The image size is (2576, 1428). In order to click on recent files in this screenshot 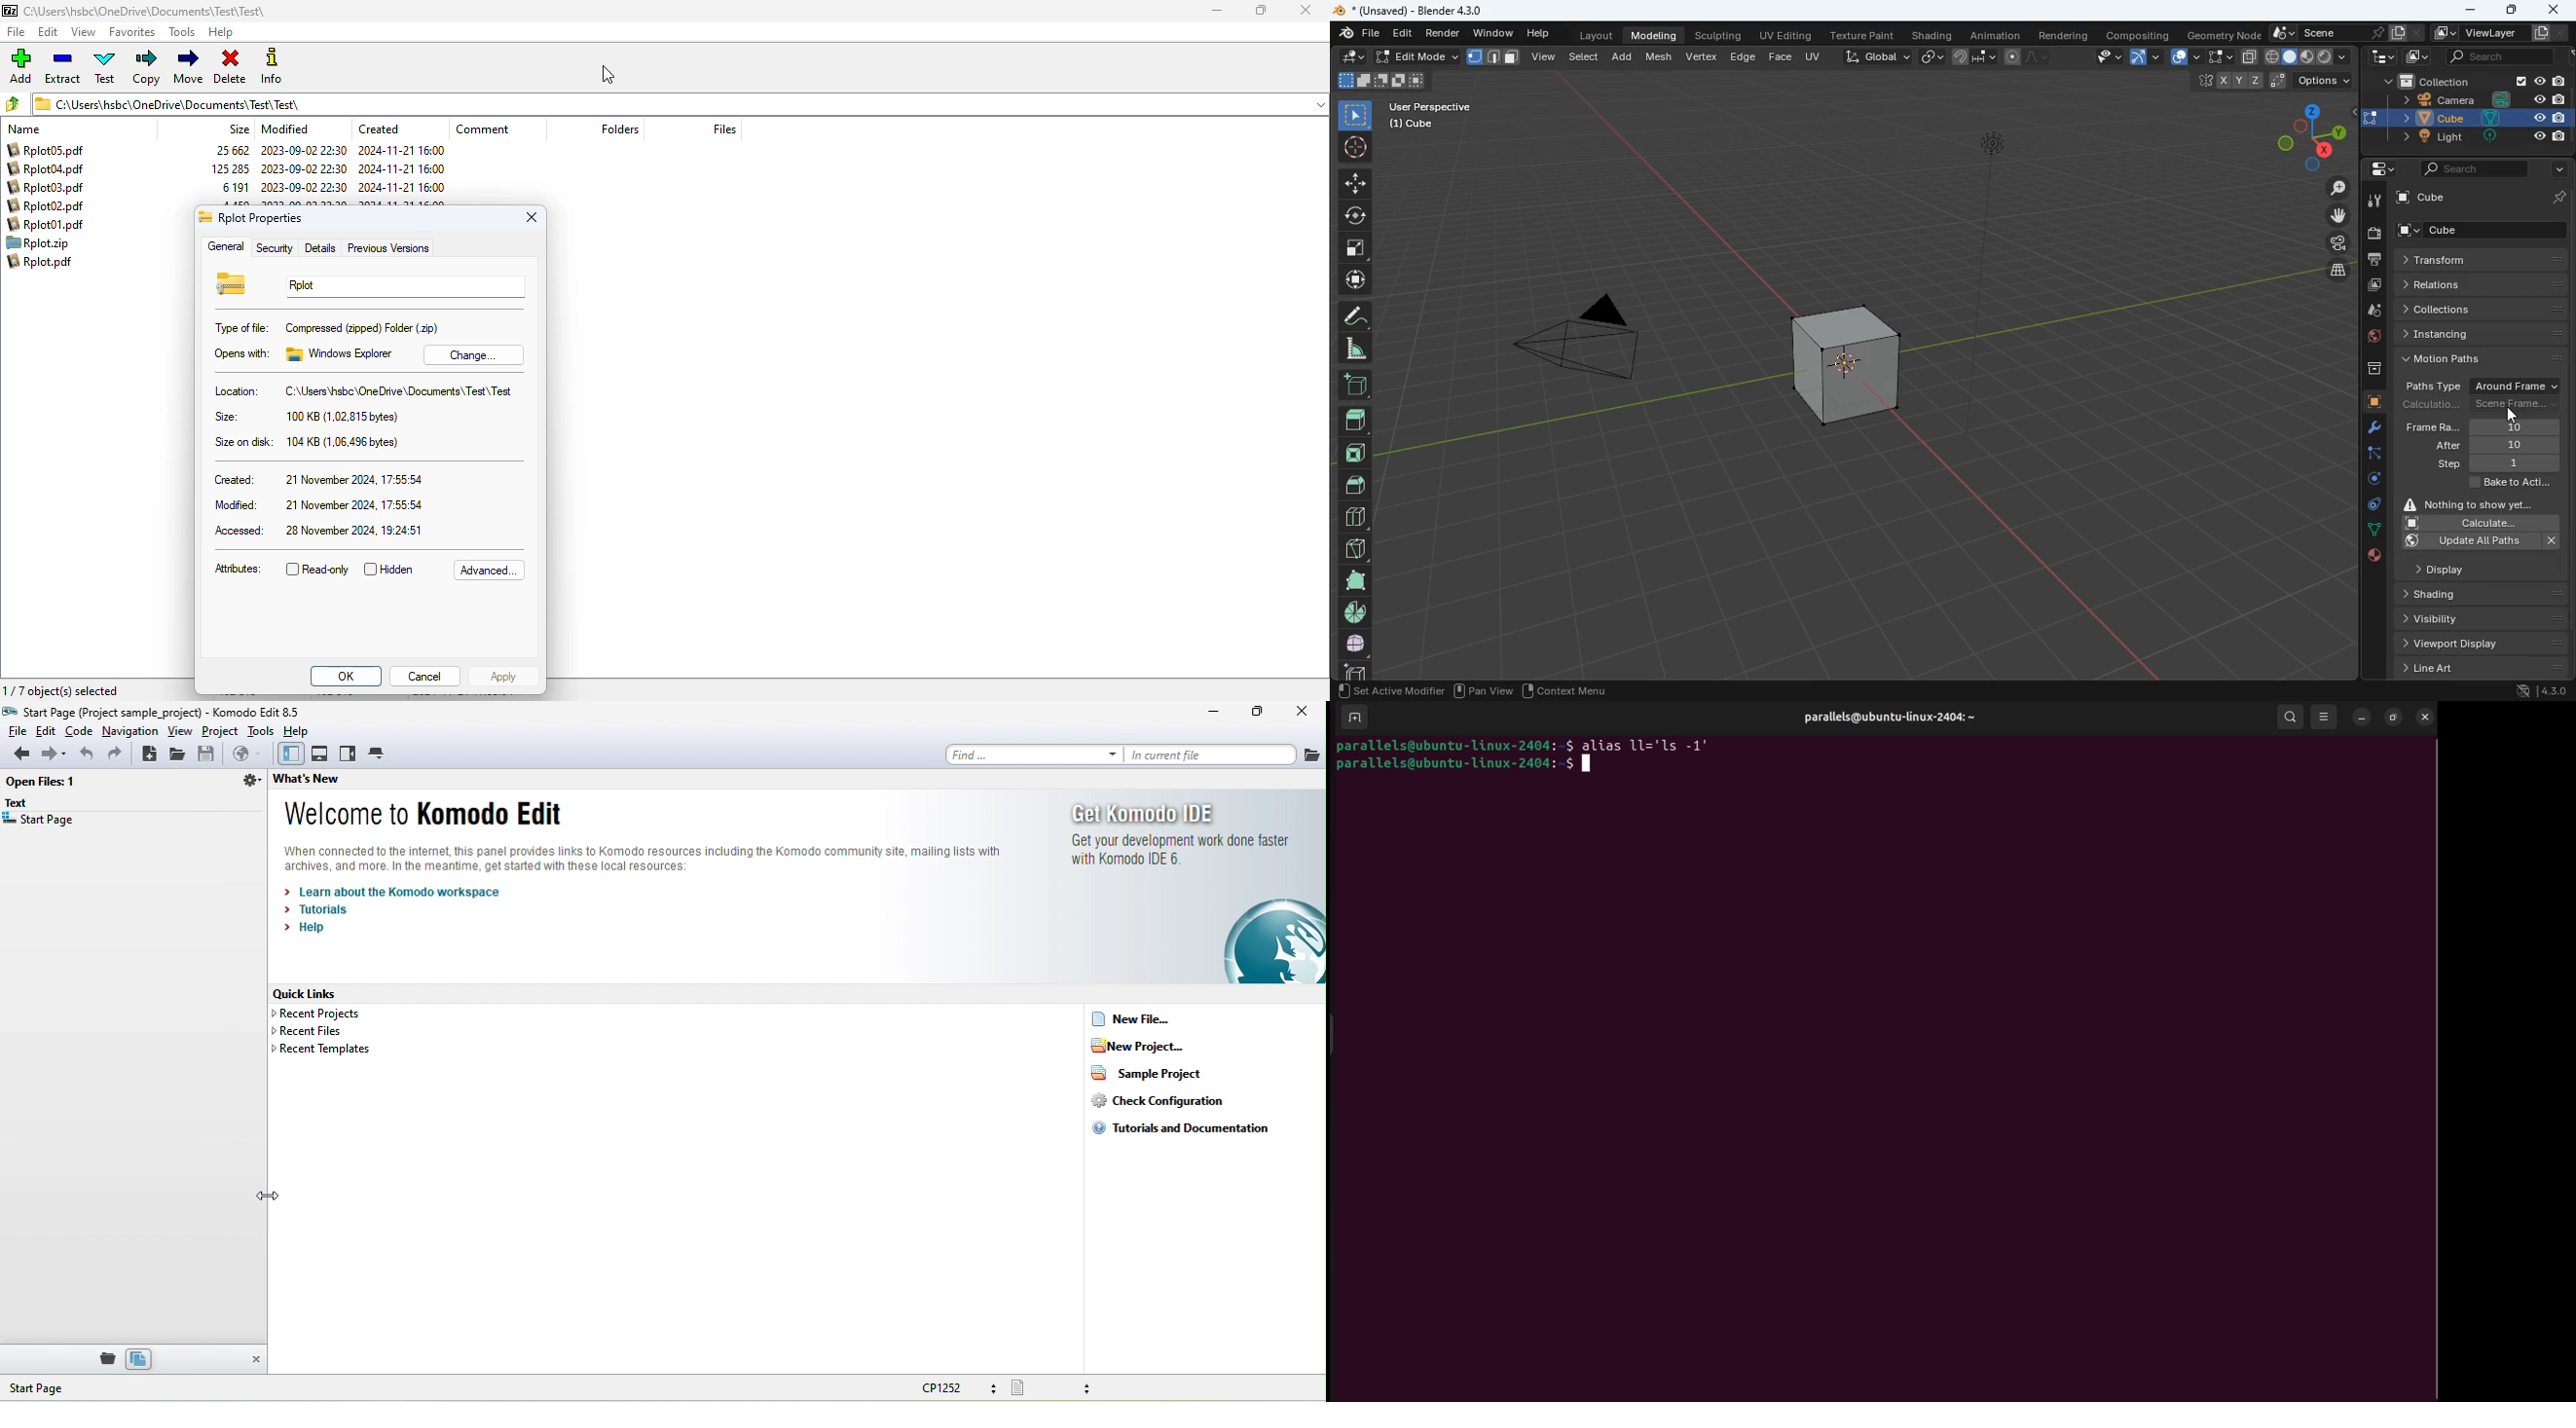, I will do `click(314, 1032)`.